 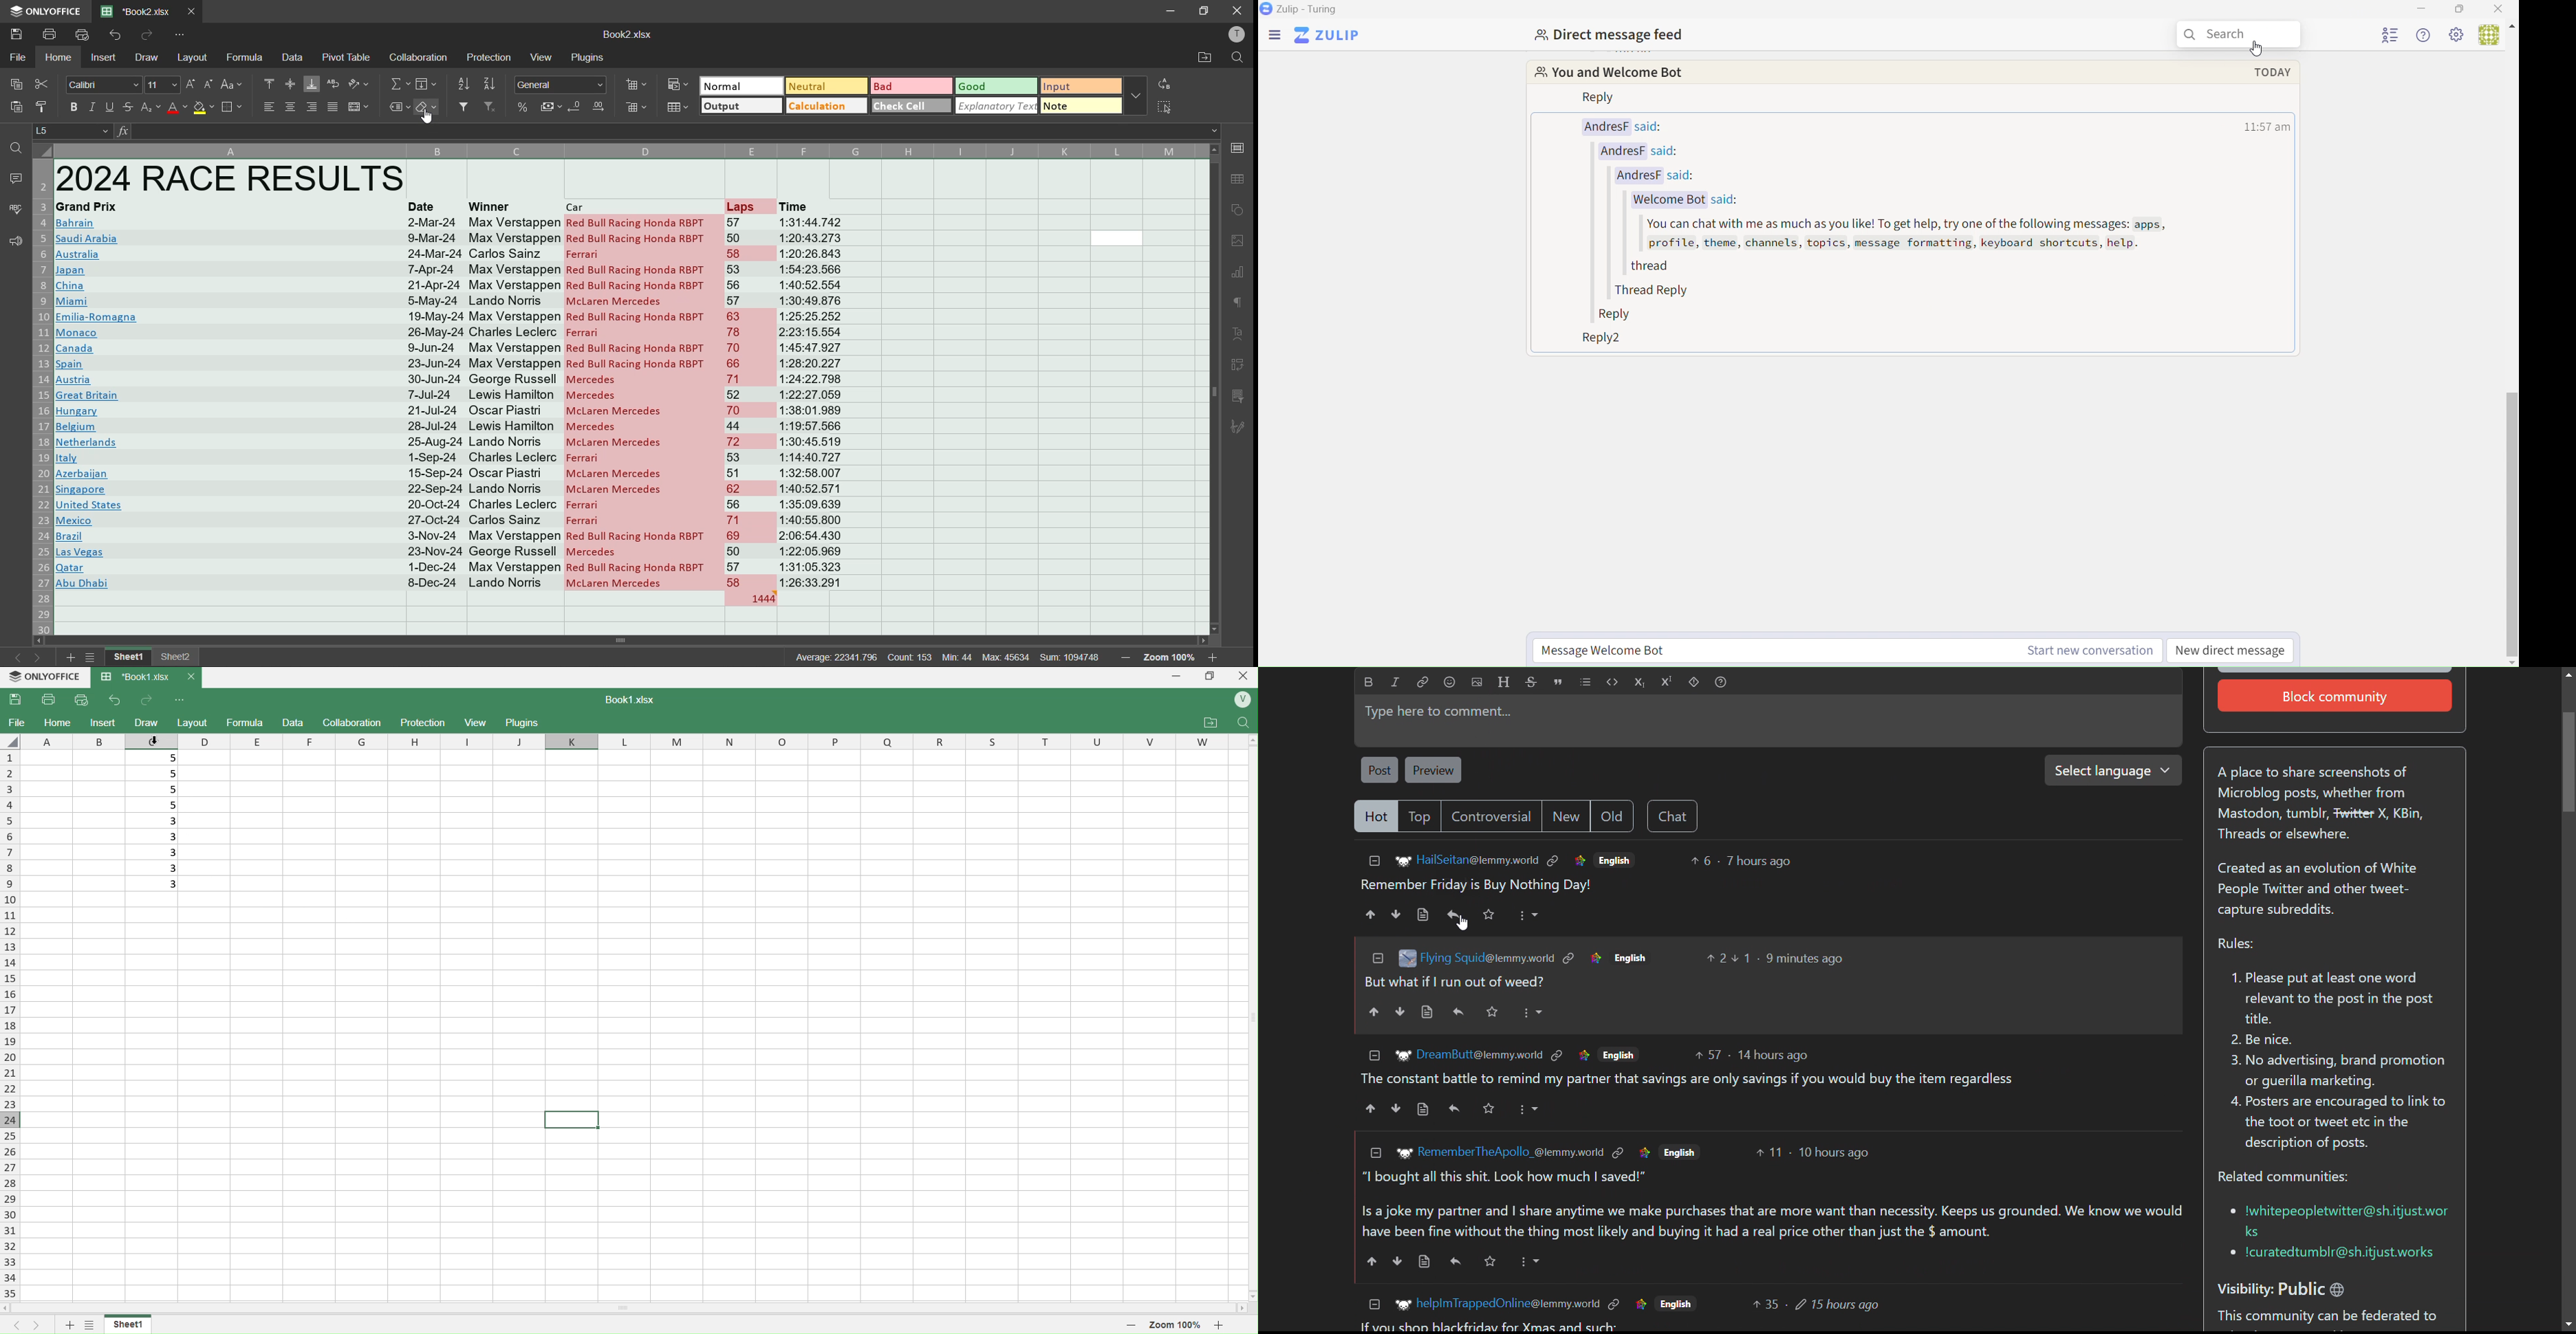 I want to click on 1. Please put at least one word relevant to the post in the post title., so click(x=2329, y=999).